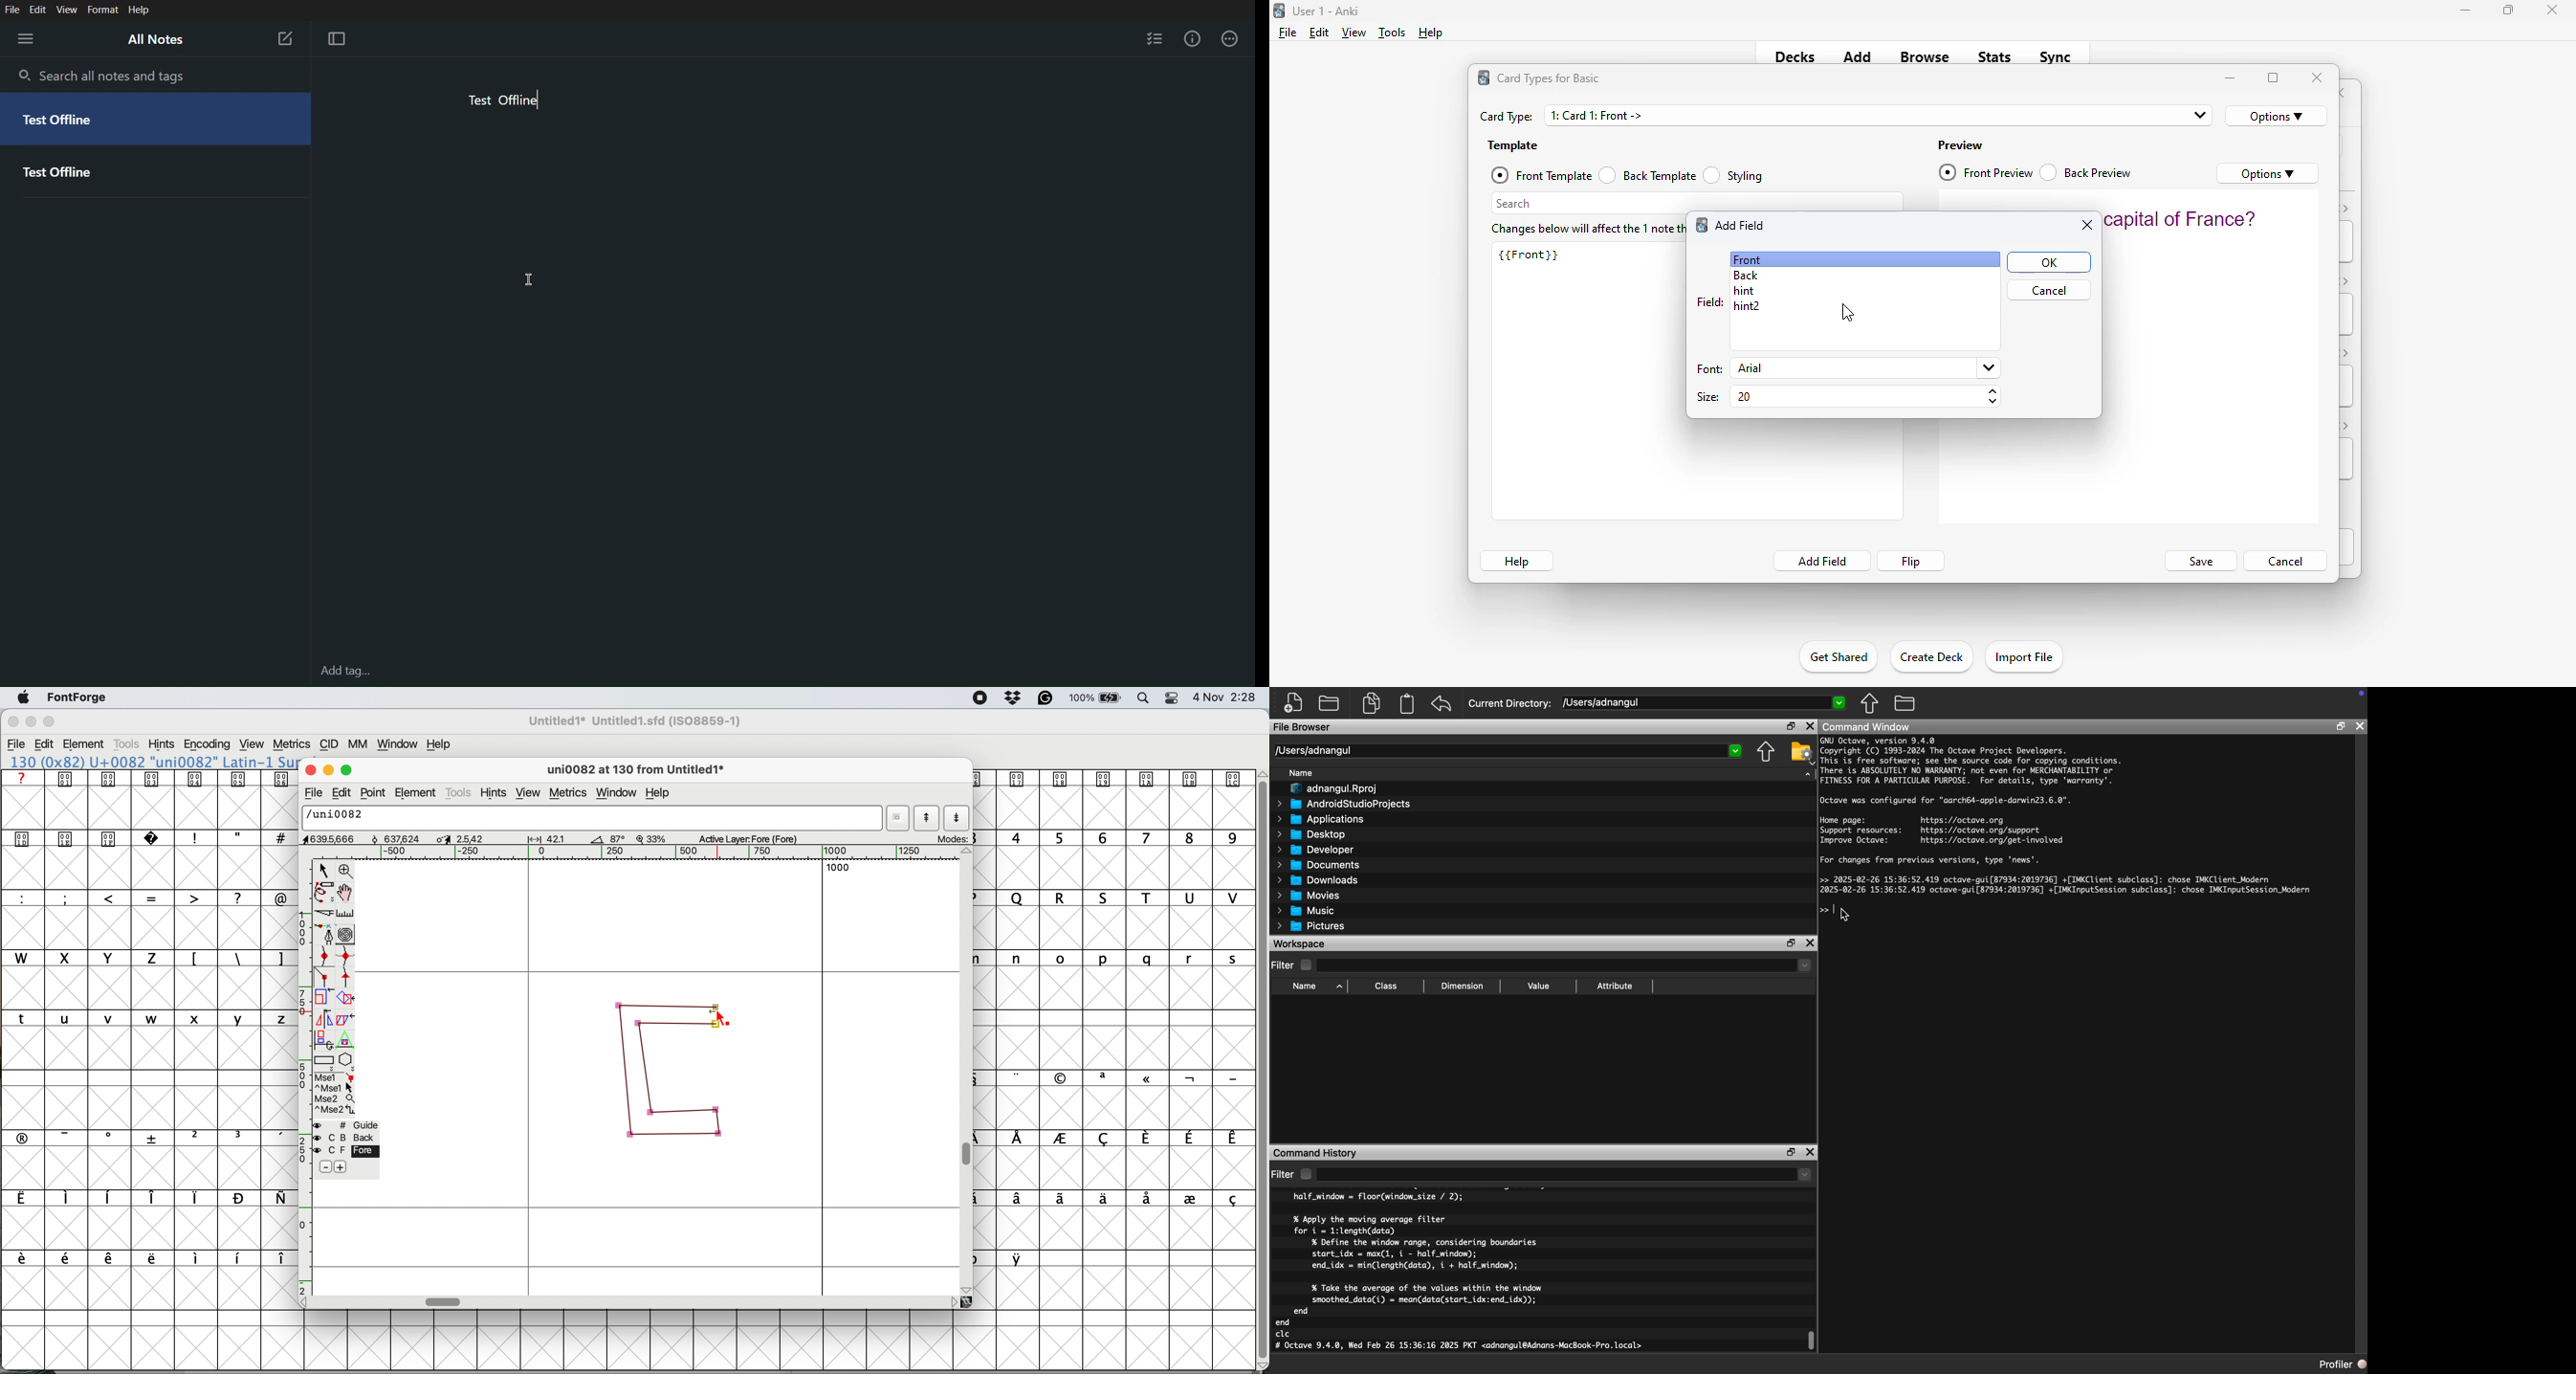 Image resolution: width=2576 pixels, height=1400 pixels. I want to click on Dropdown, so click(1566, 966).